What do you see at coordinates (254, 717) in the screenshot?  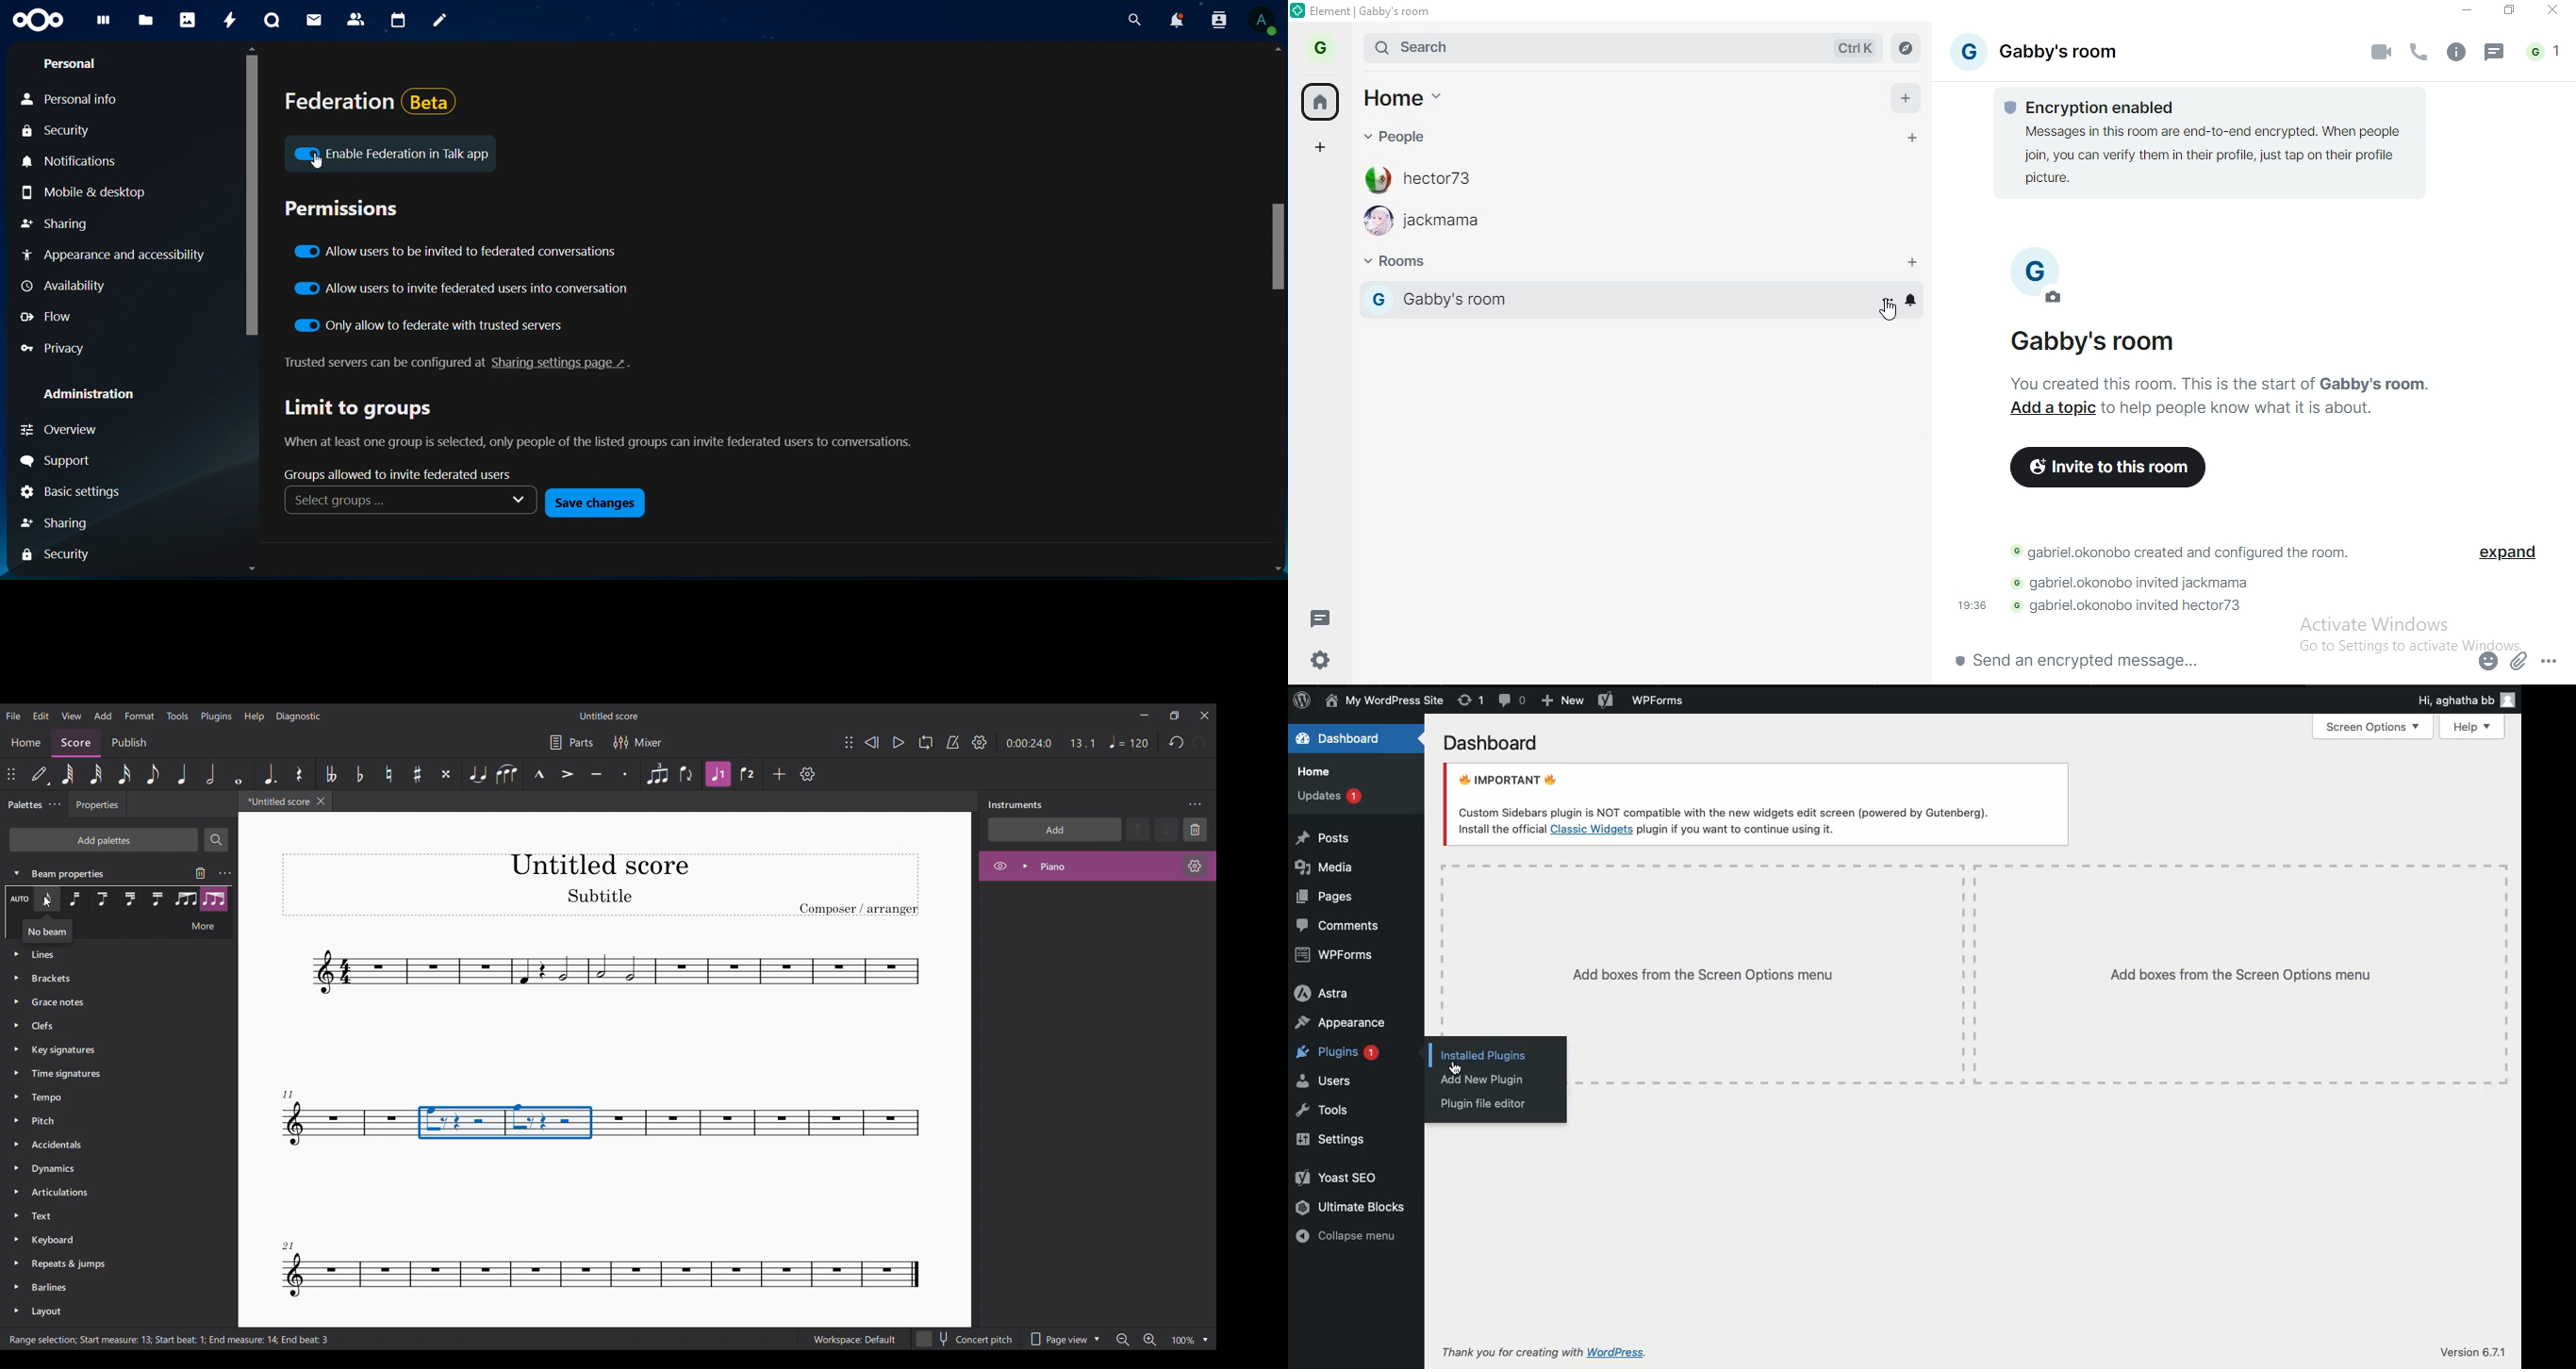 I see `Help menu` at bounding box center [254, 717].